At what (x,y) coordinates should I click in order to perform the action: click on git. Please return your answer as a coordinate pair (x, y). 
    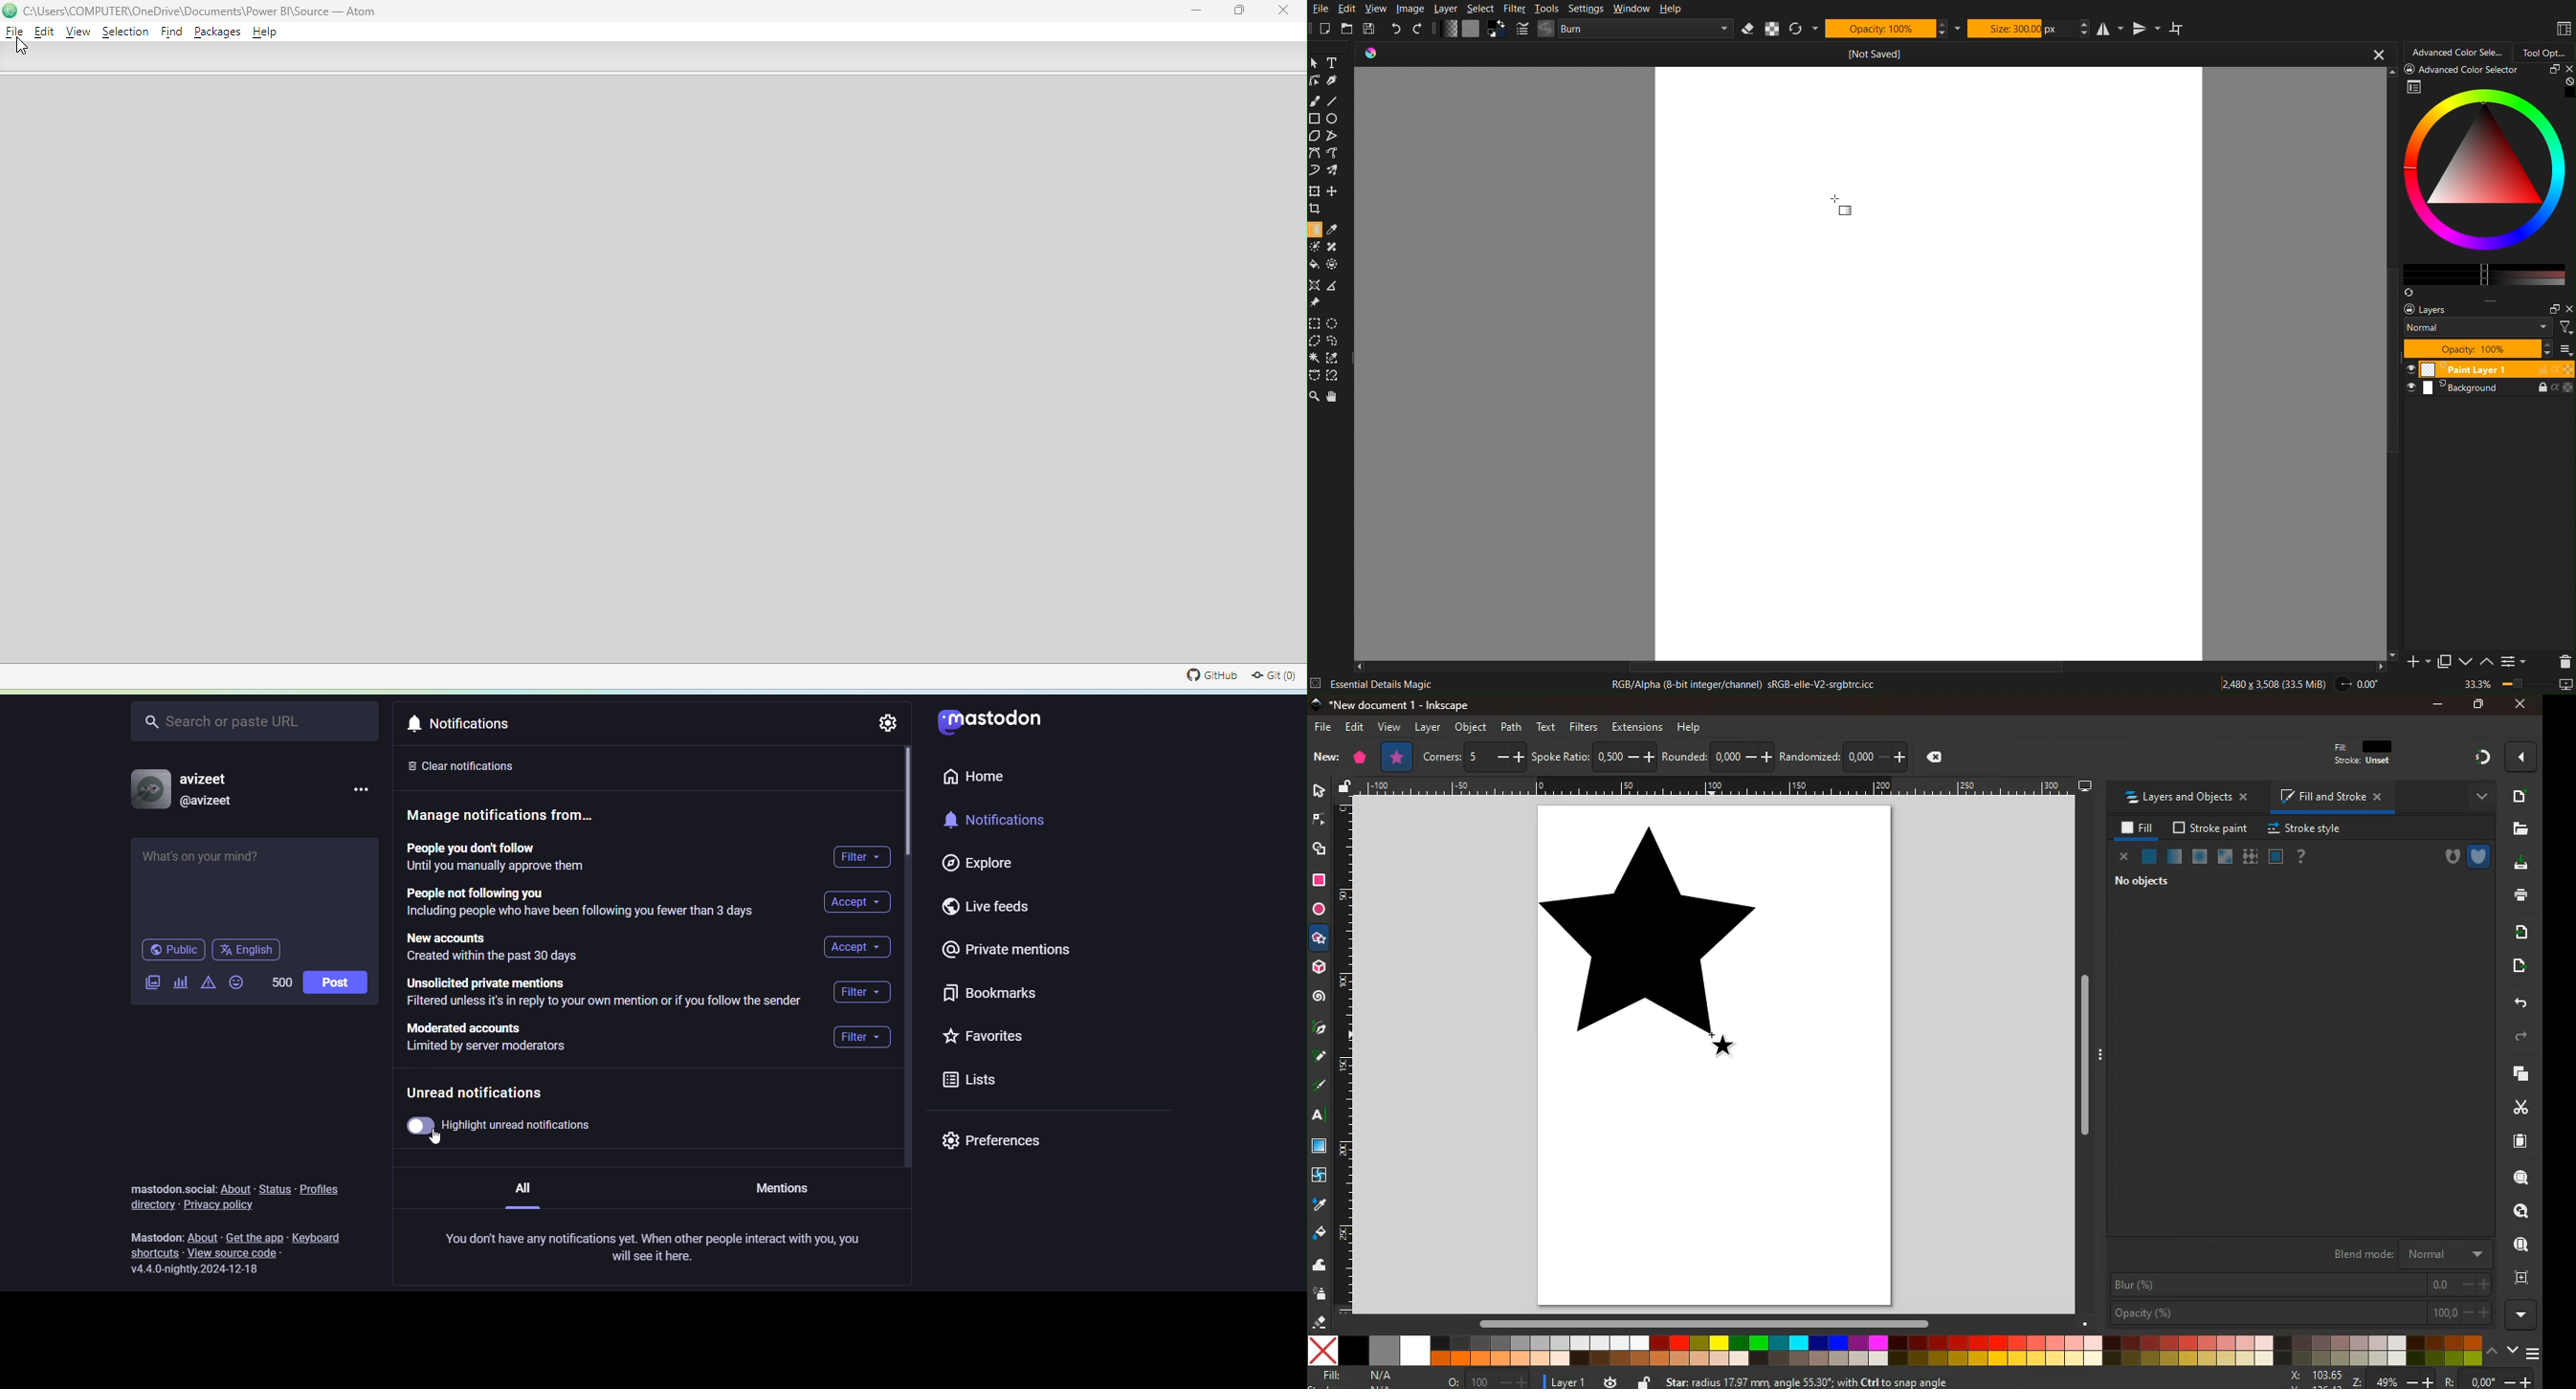
    Looking at the image, I should click on (1274, 675).